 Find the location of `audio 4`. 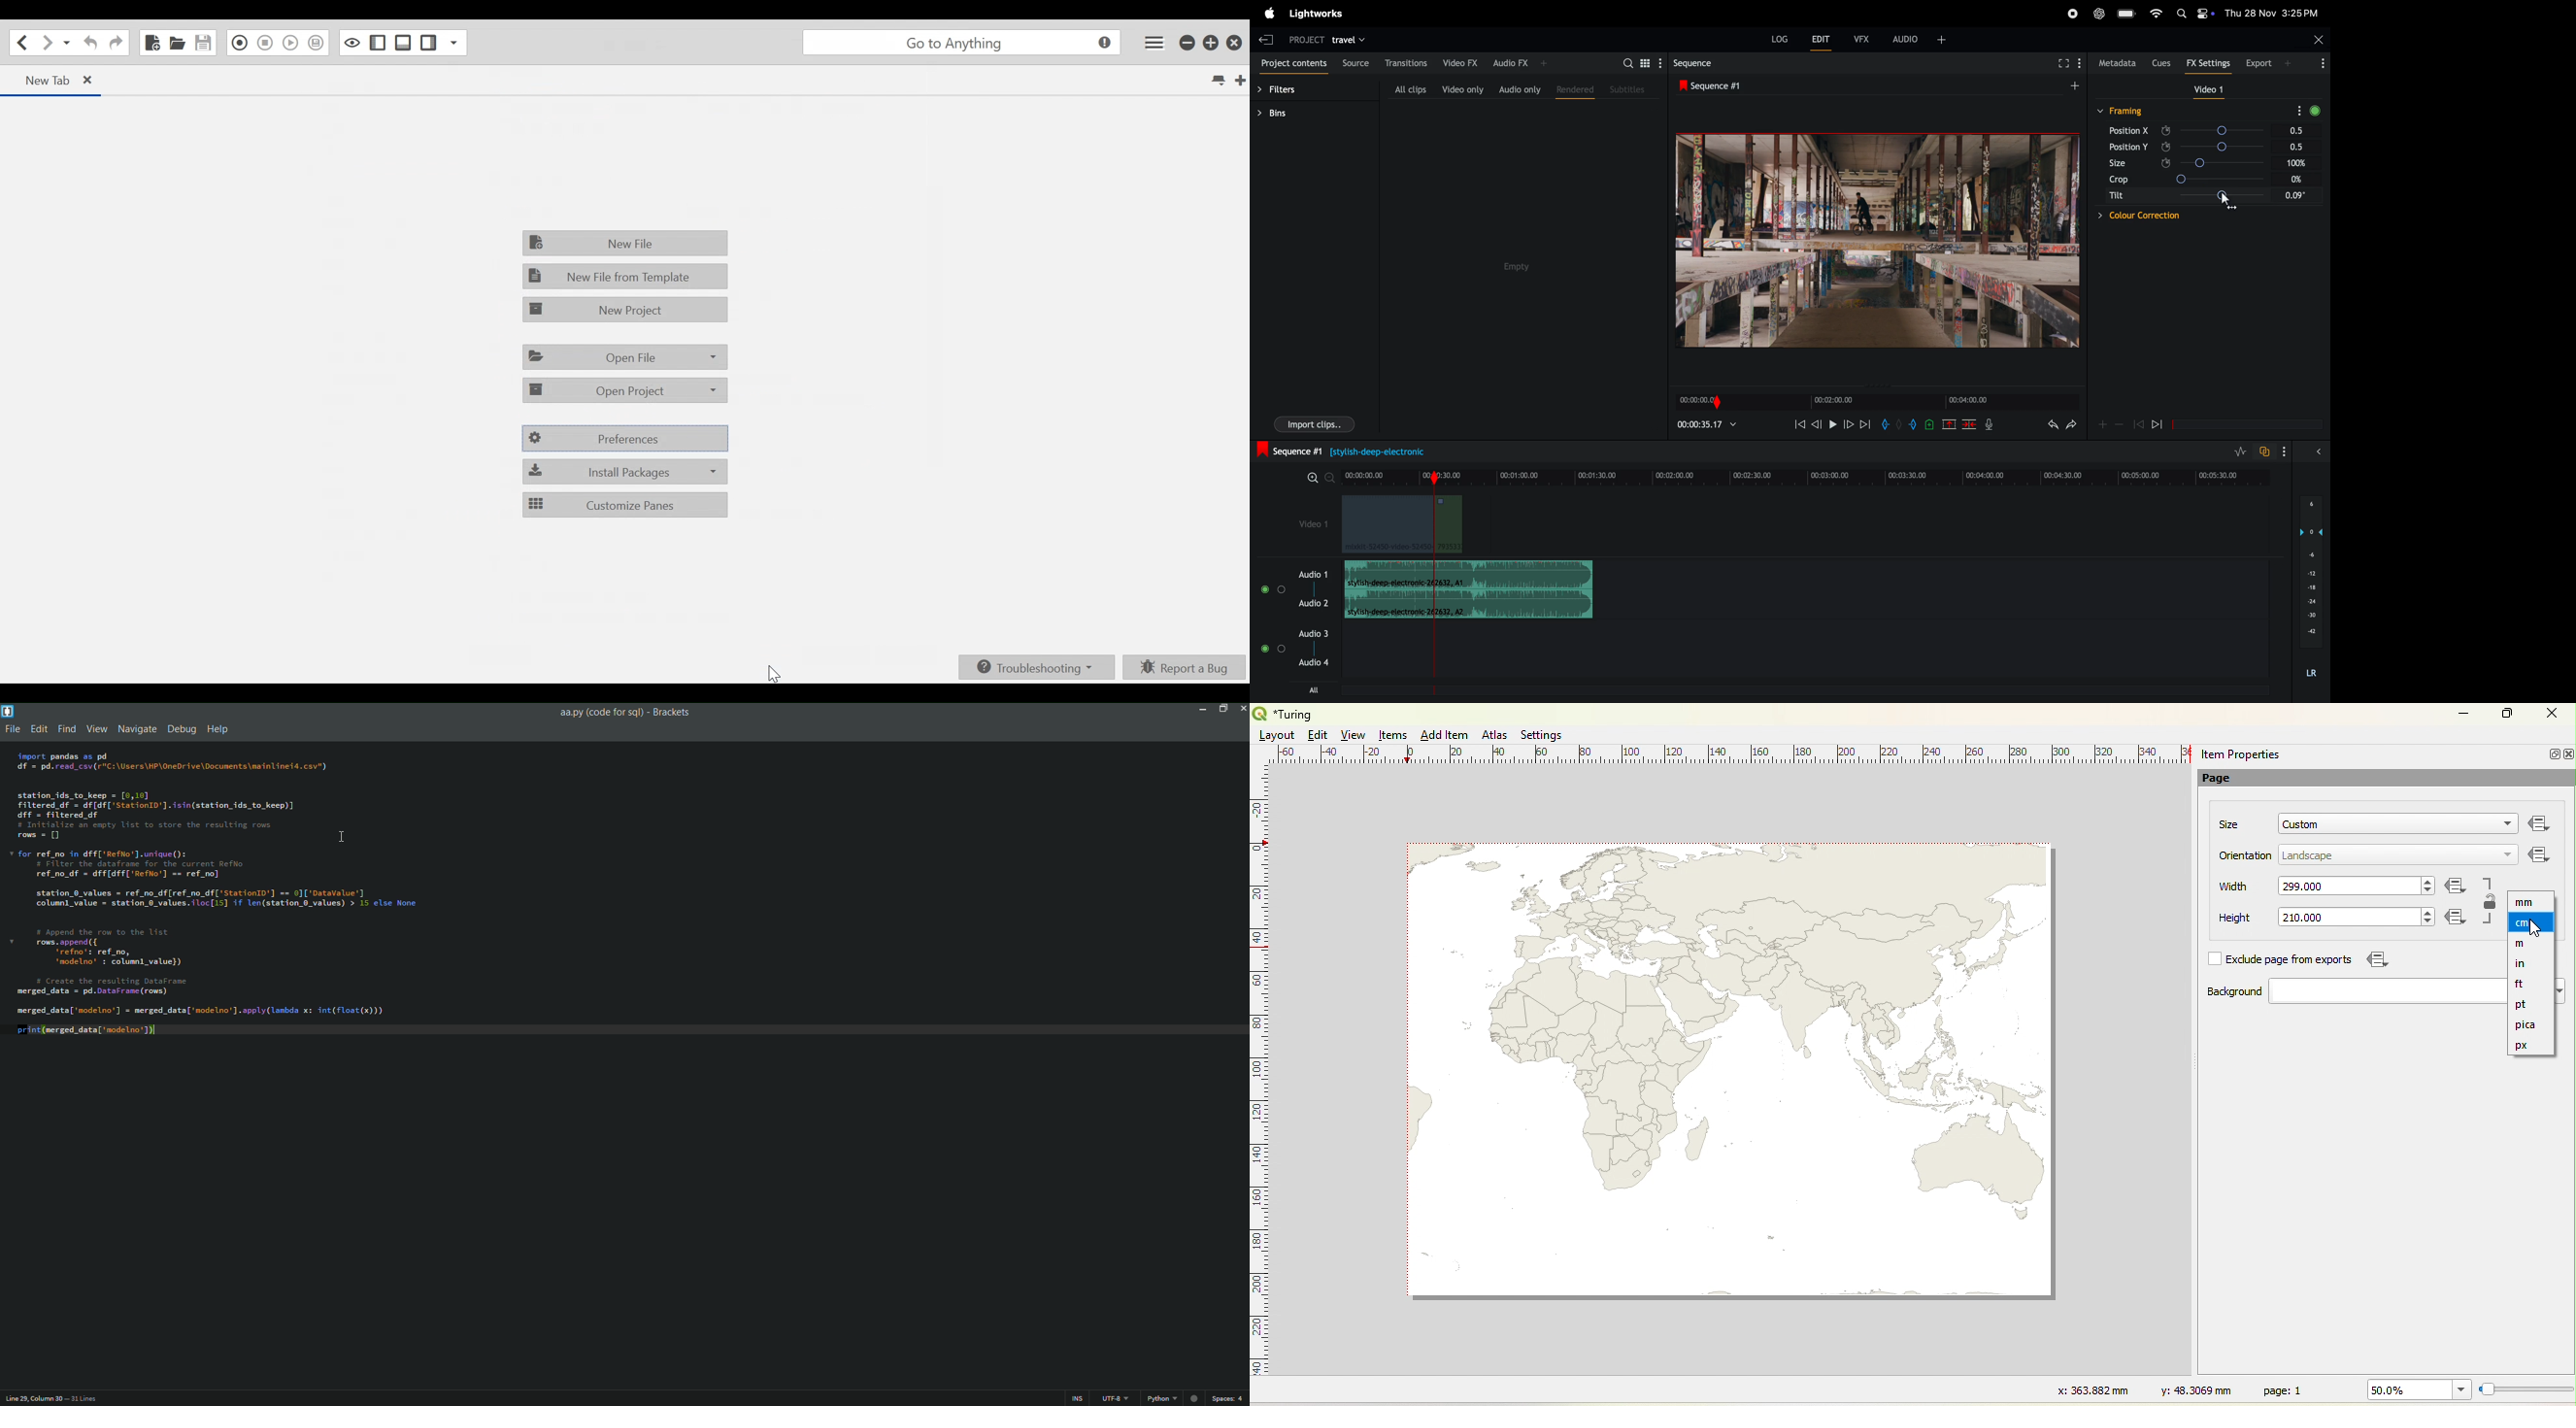

audio 4 is located at coordinates (1314, 667).